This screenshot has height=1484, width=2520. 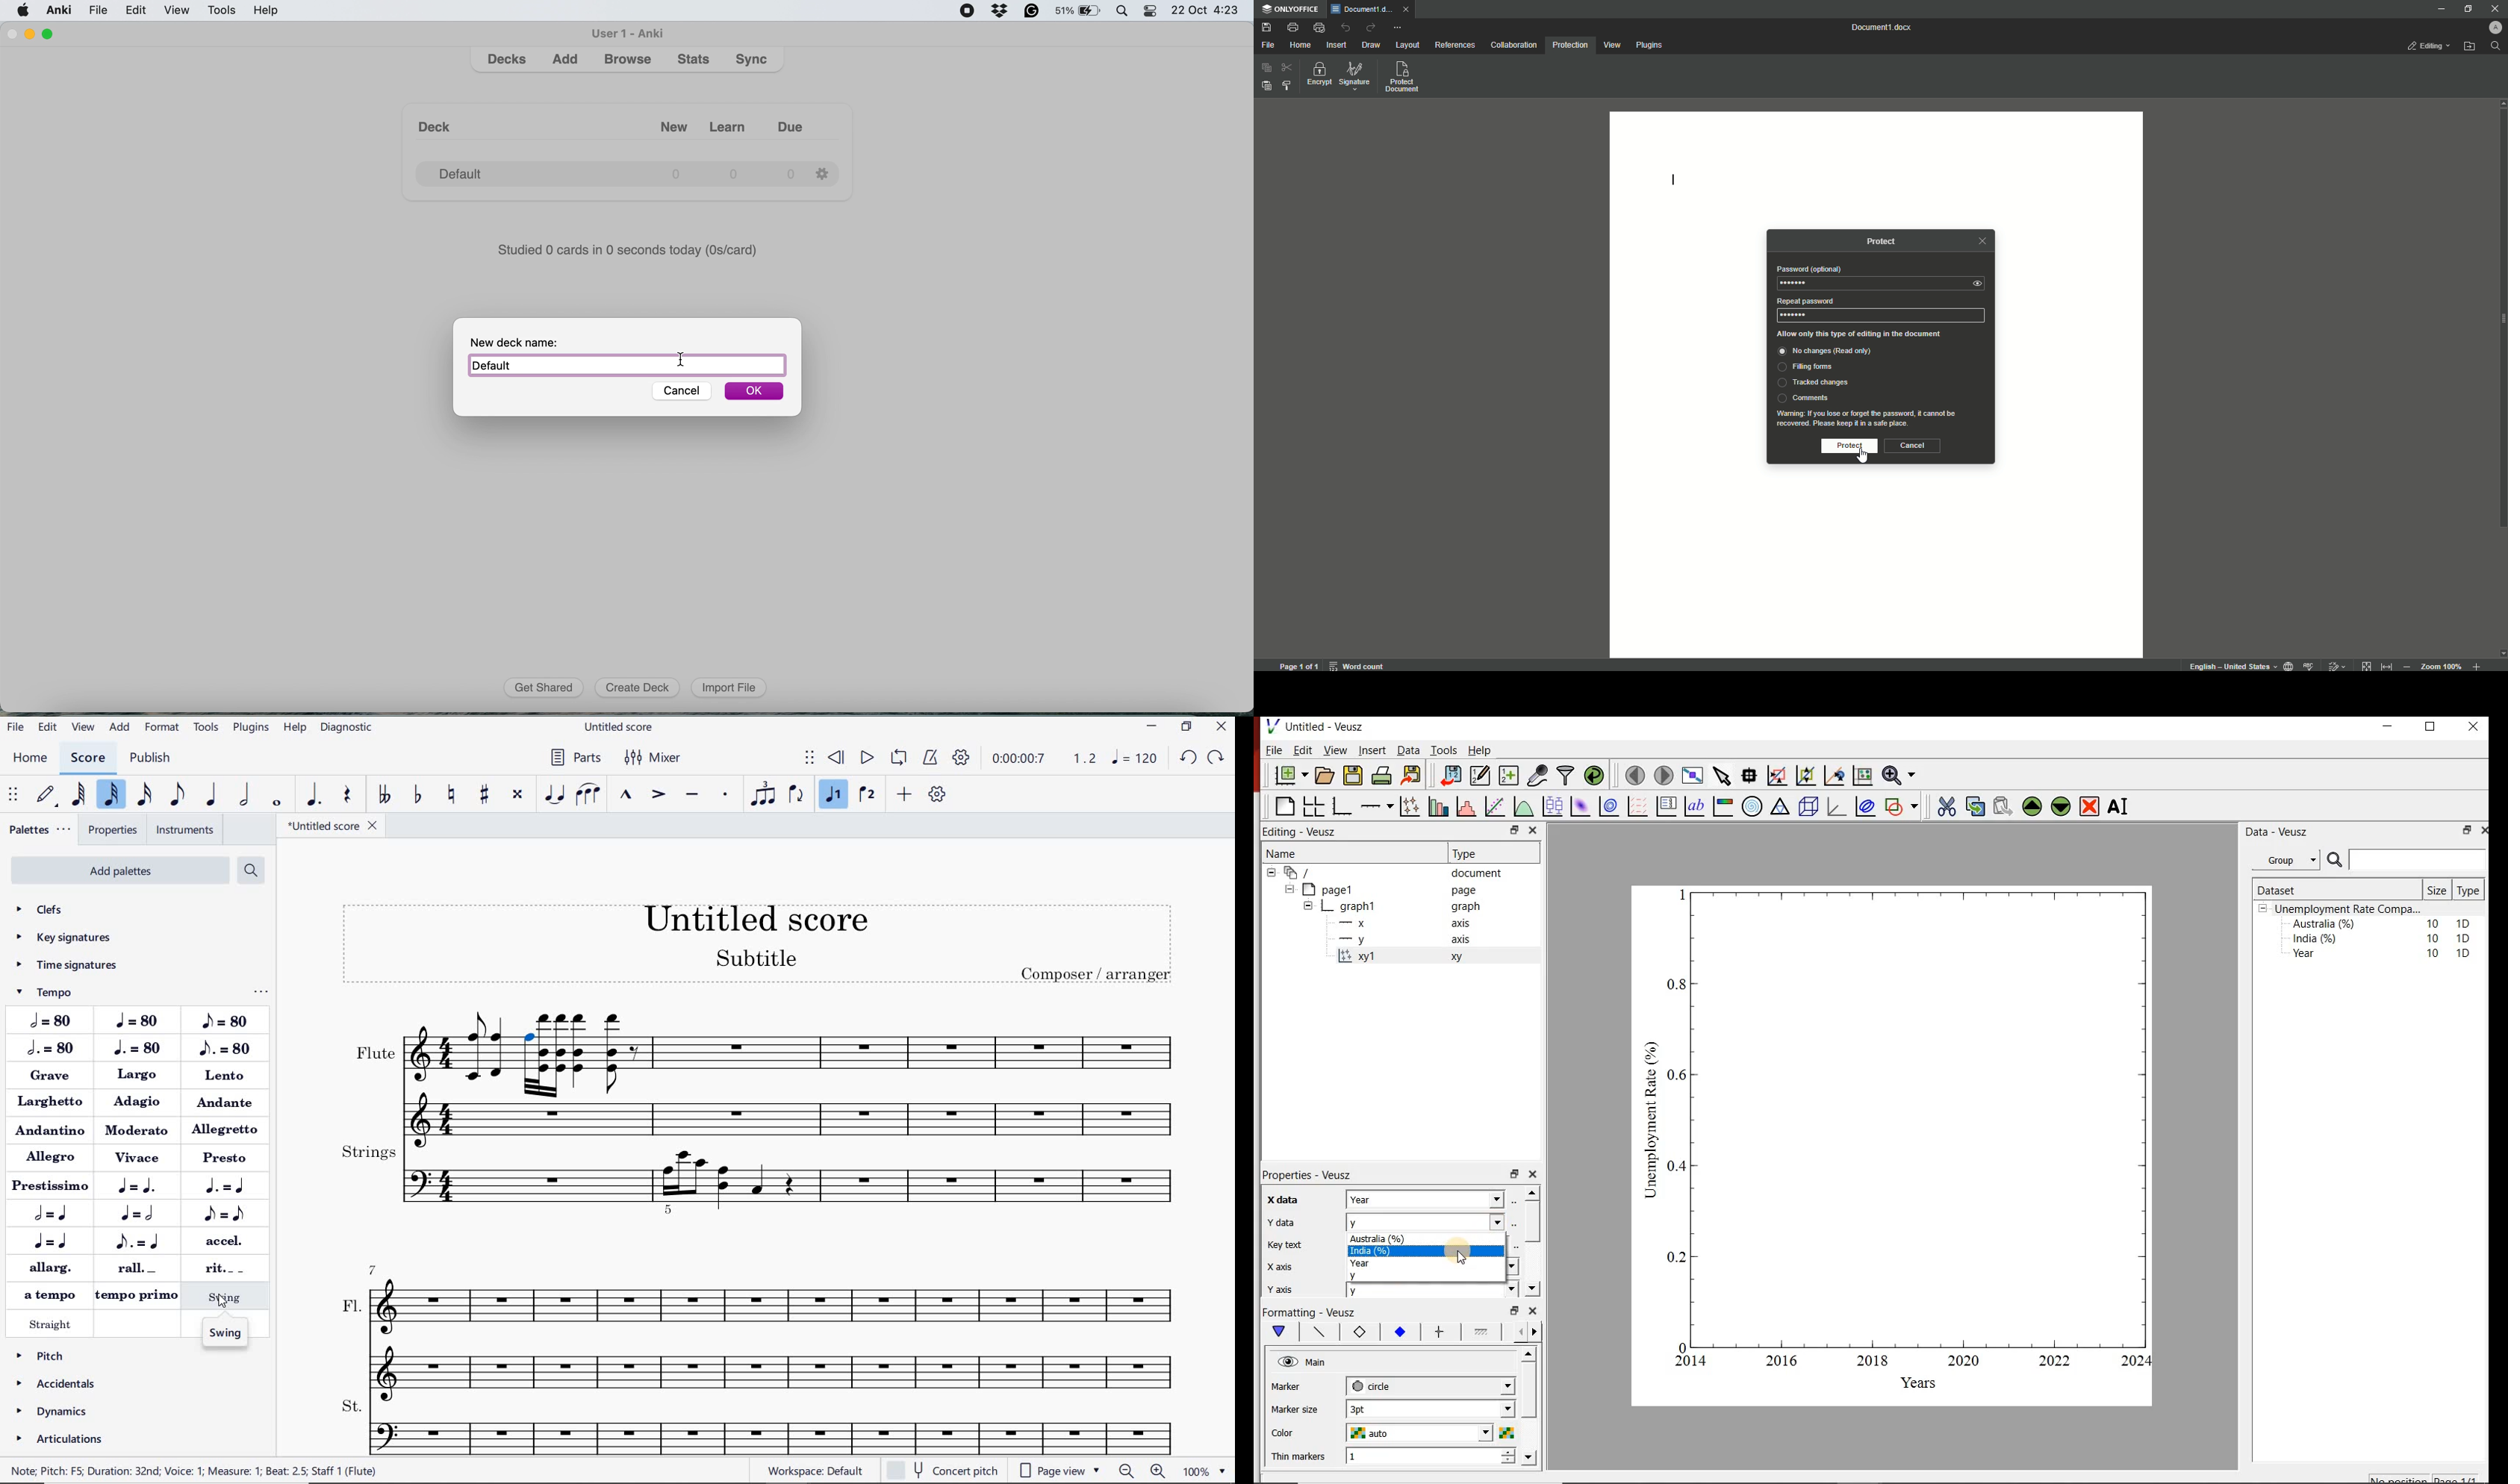 I want to click on read the data points, so click(x=1751, y=775).